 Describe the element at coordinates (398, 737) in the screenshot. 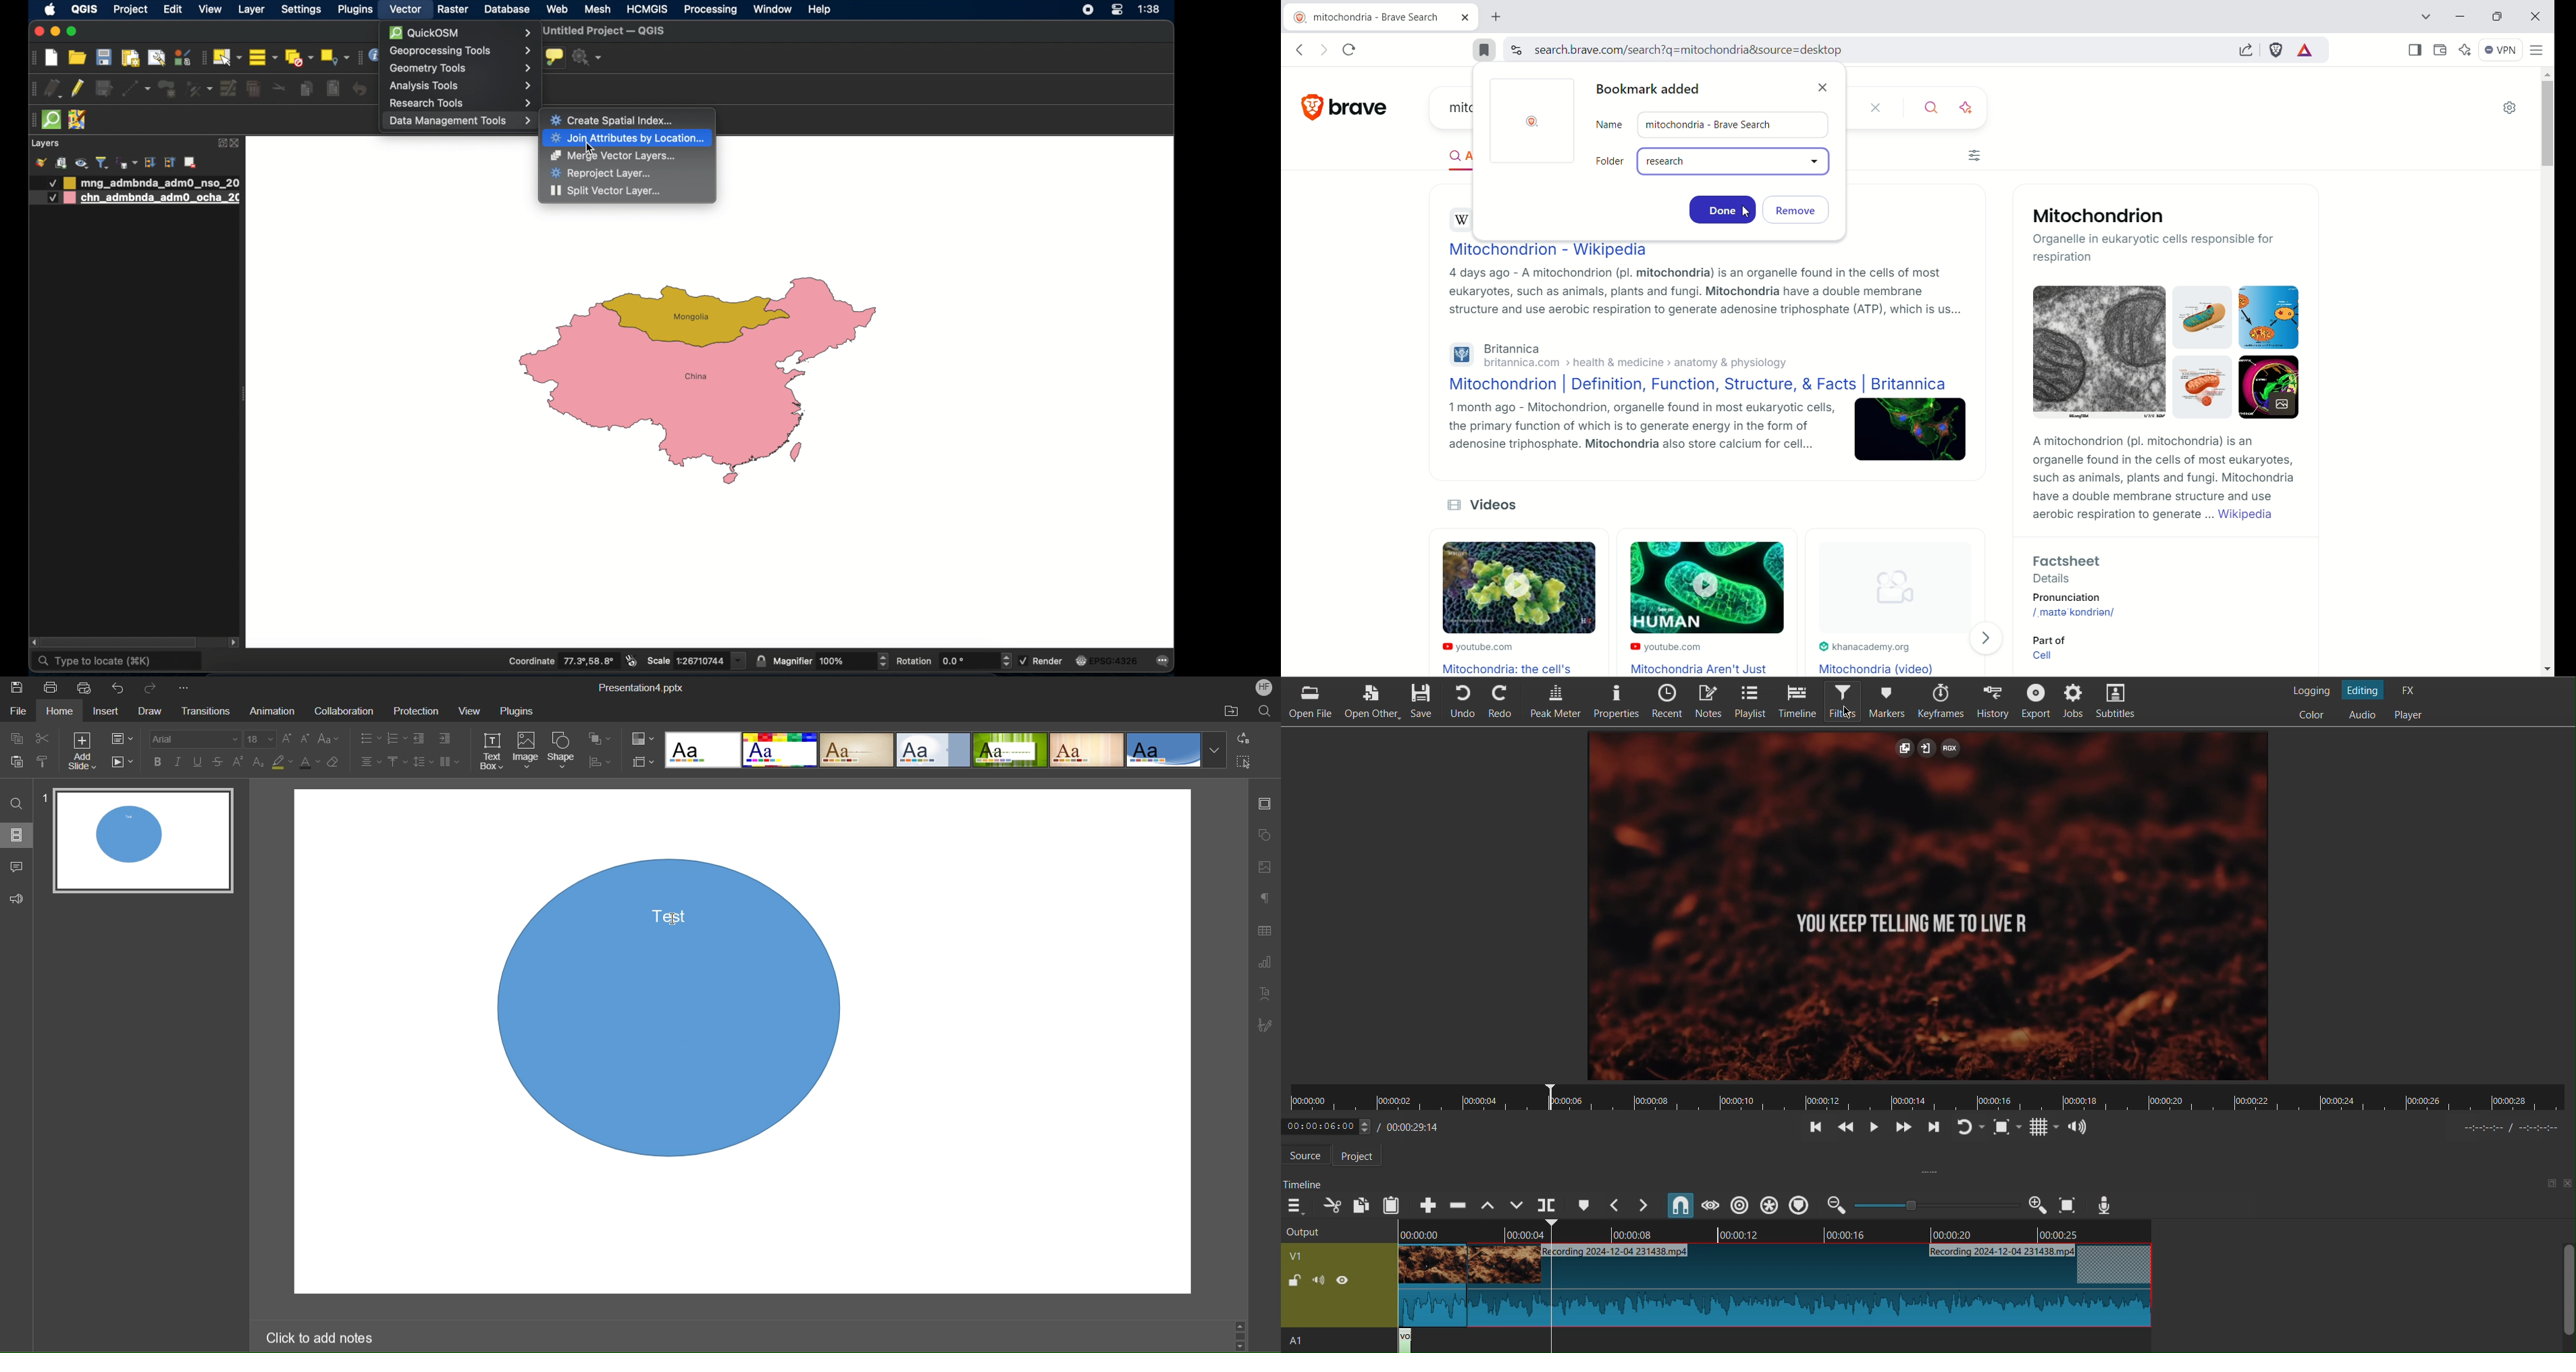

I see `Numbering ` at that location.